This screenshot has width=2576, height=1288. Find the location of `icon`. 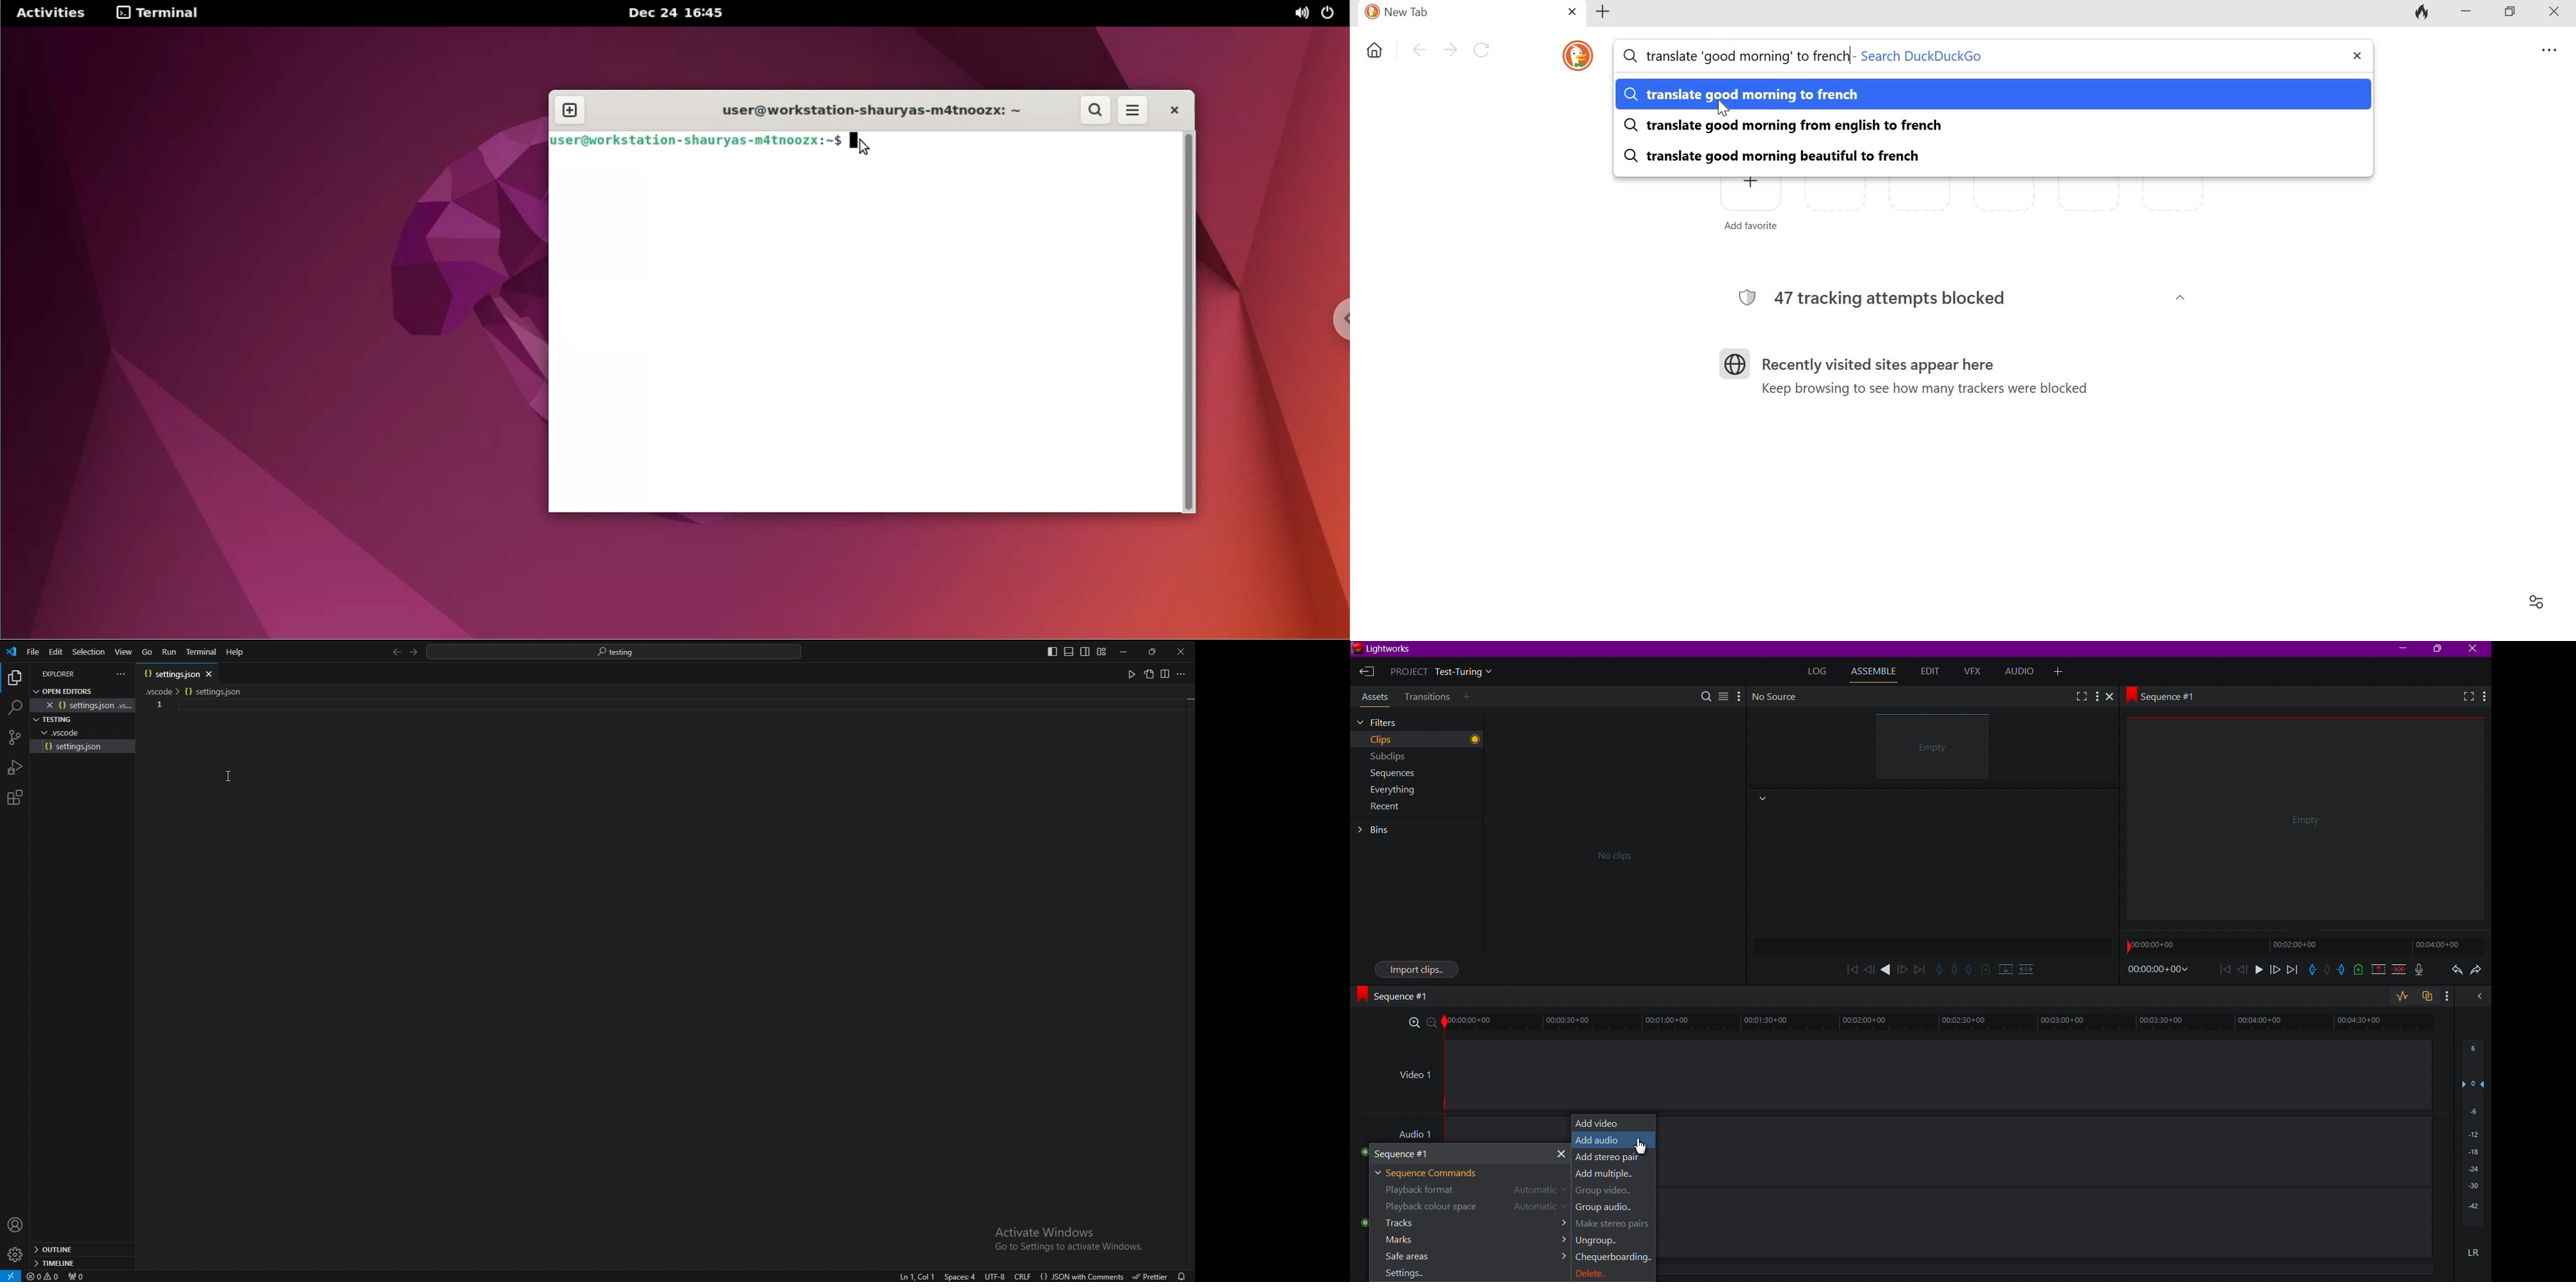

icon is located at coordinates (1577, 56).